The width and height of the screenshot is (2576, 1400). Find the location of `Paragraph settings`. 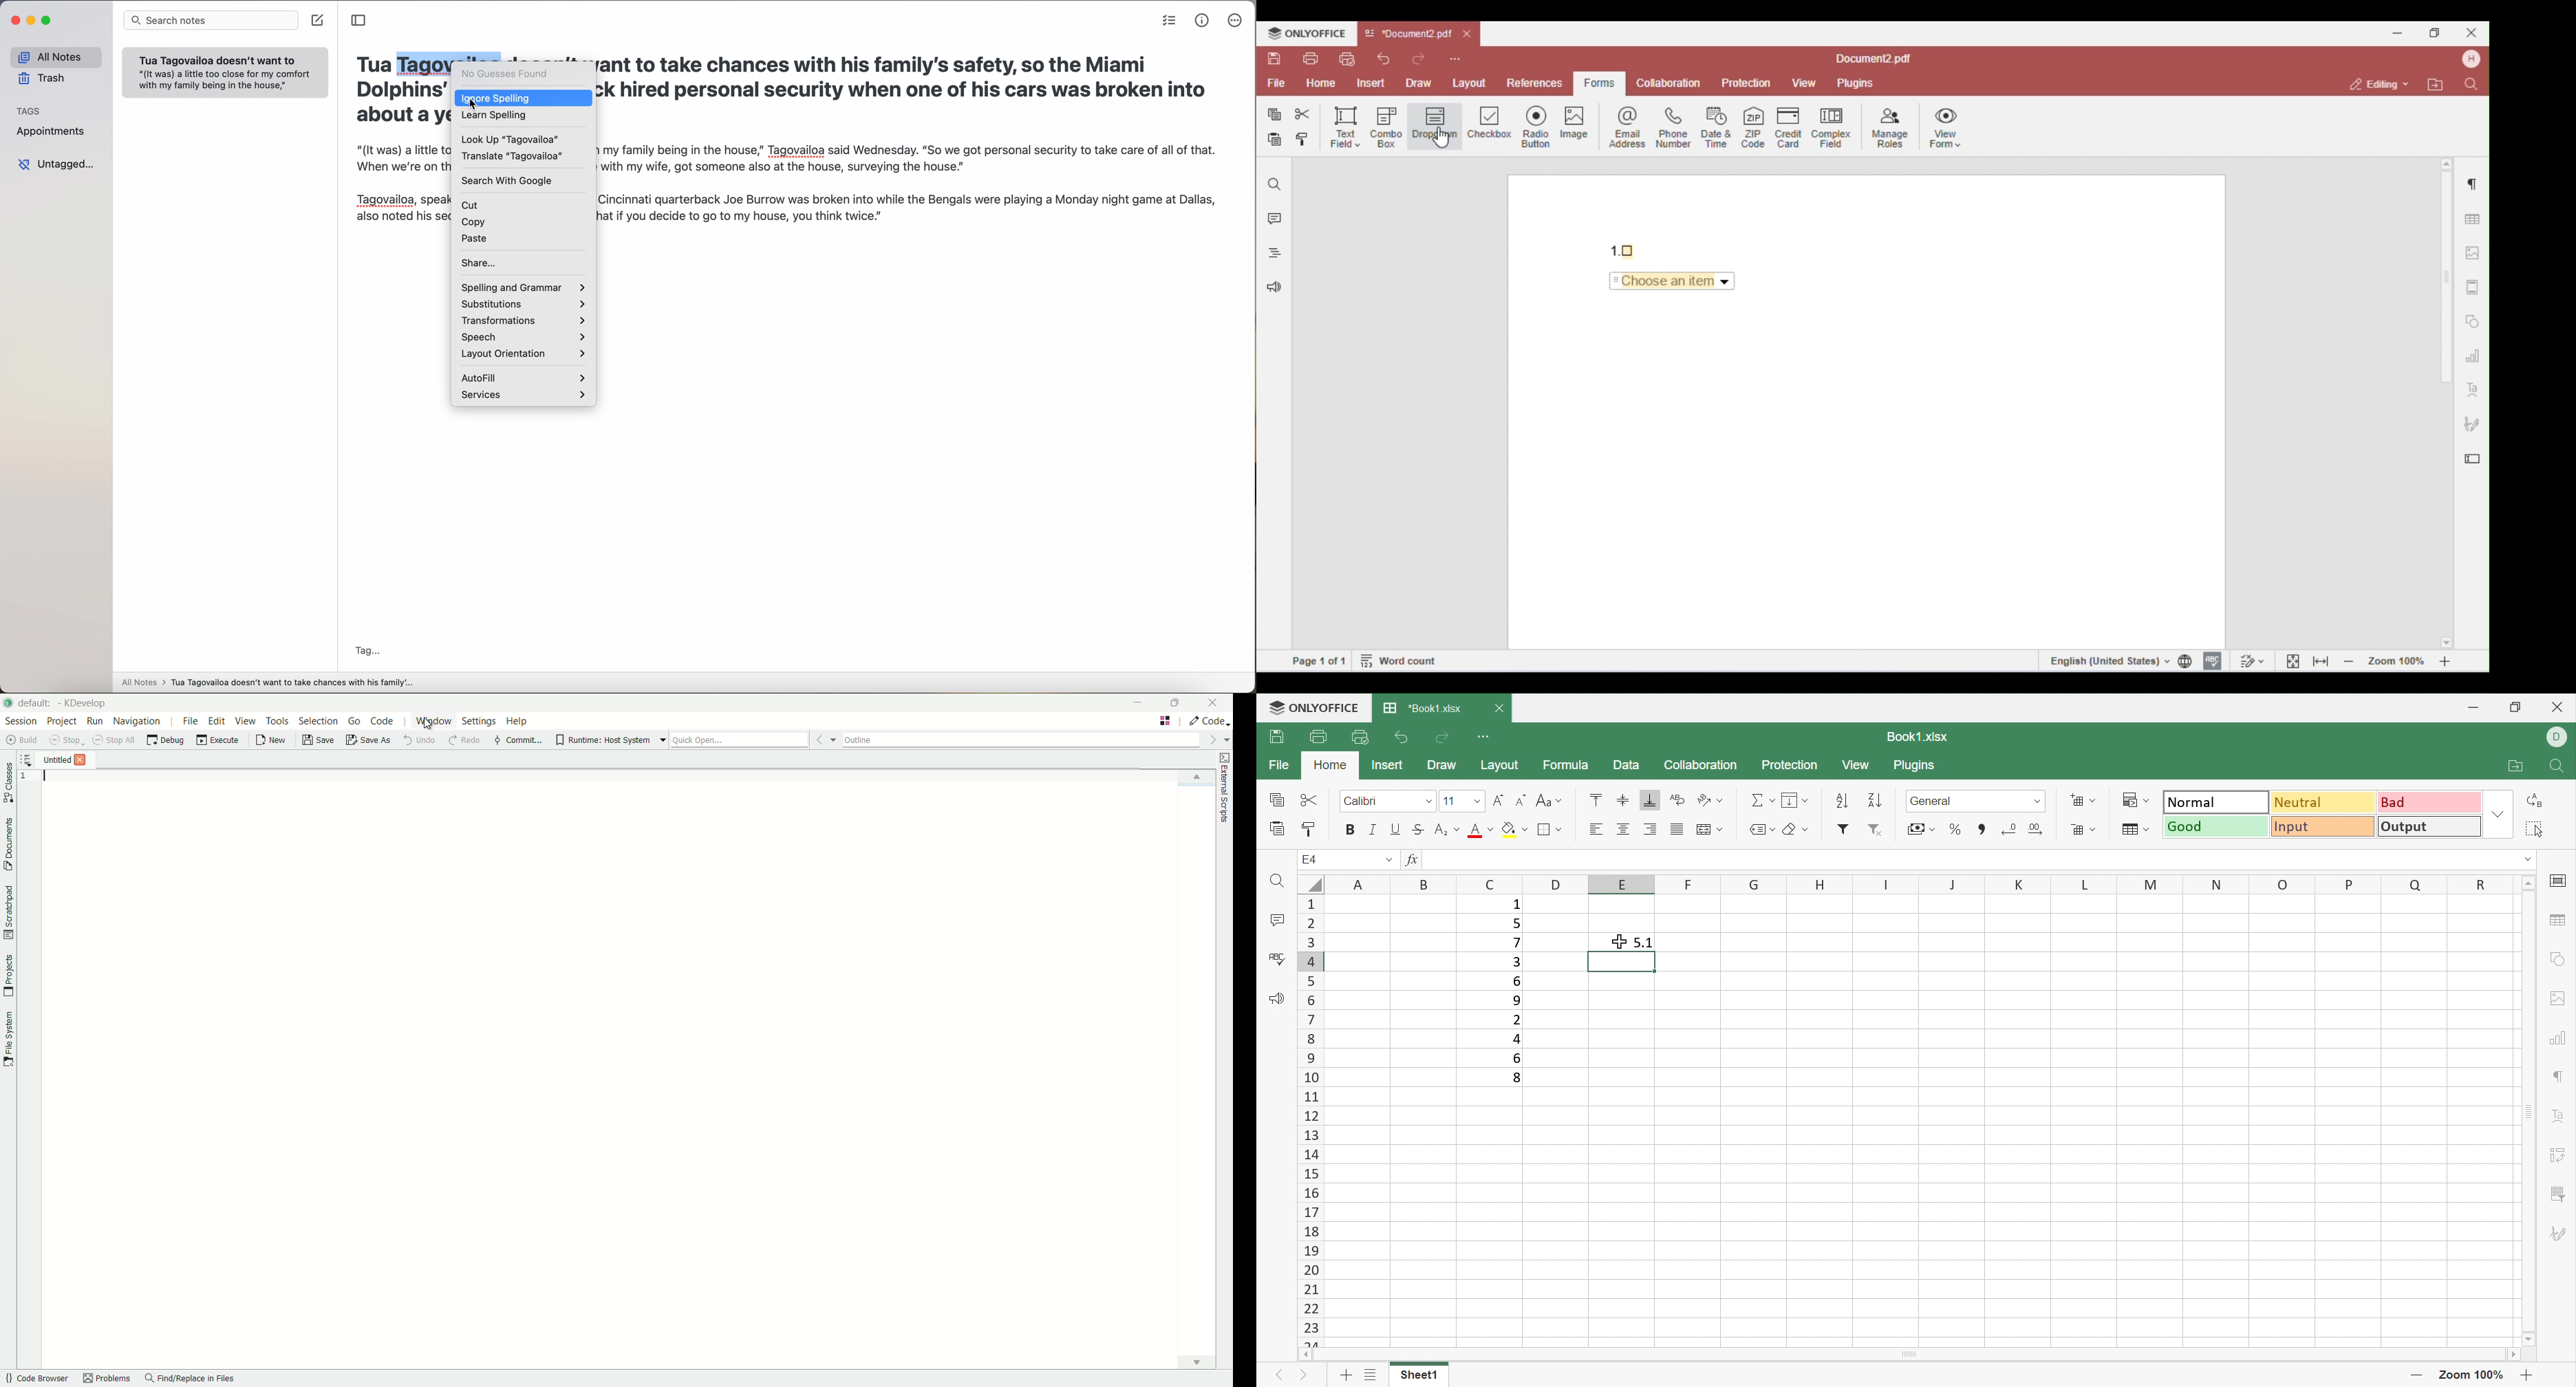

Paragraph settings is located at coordinates (2562, 1075).